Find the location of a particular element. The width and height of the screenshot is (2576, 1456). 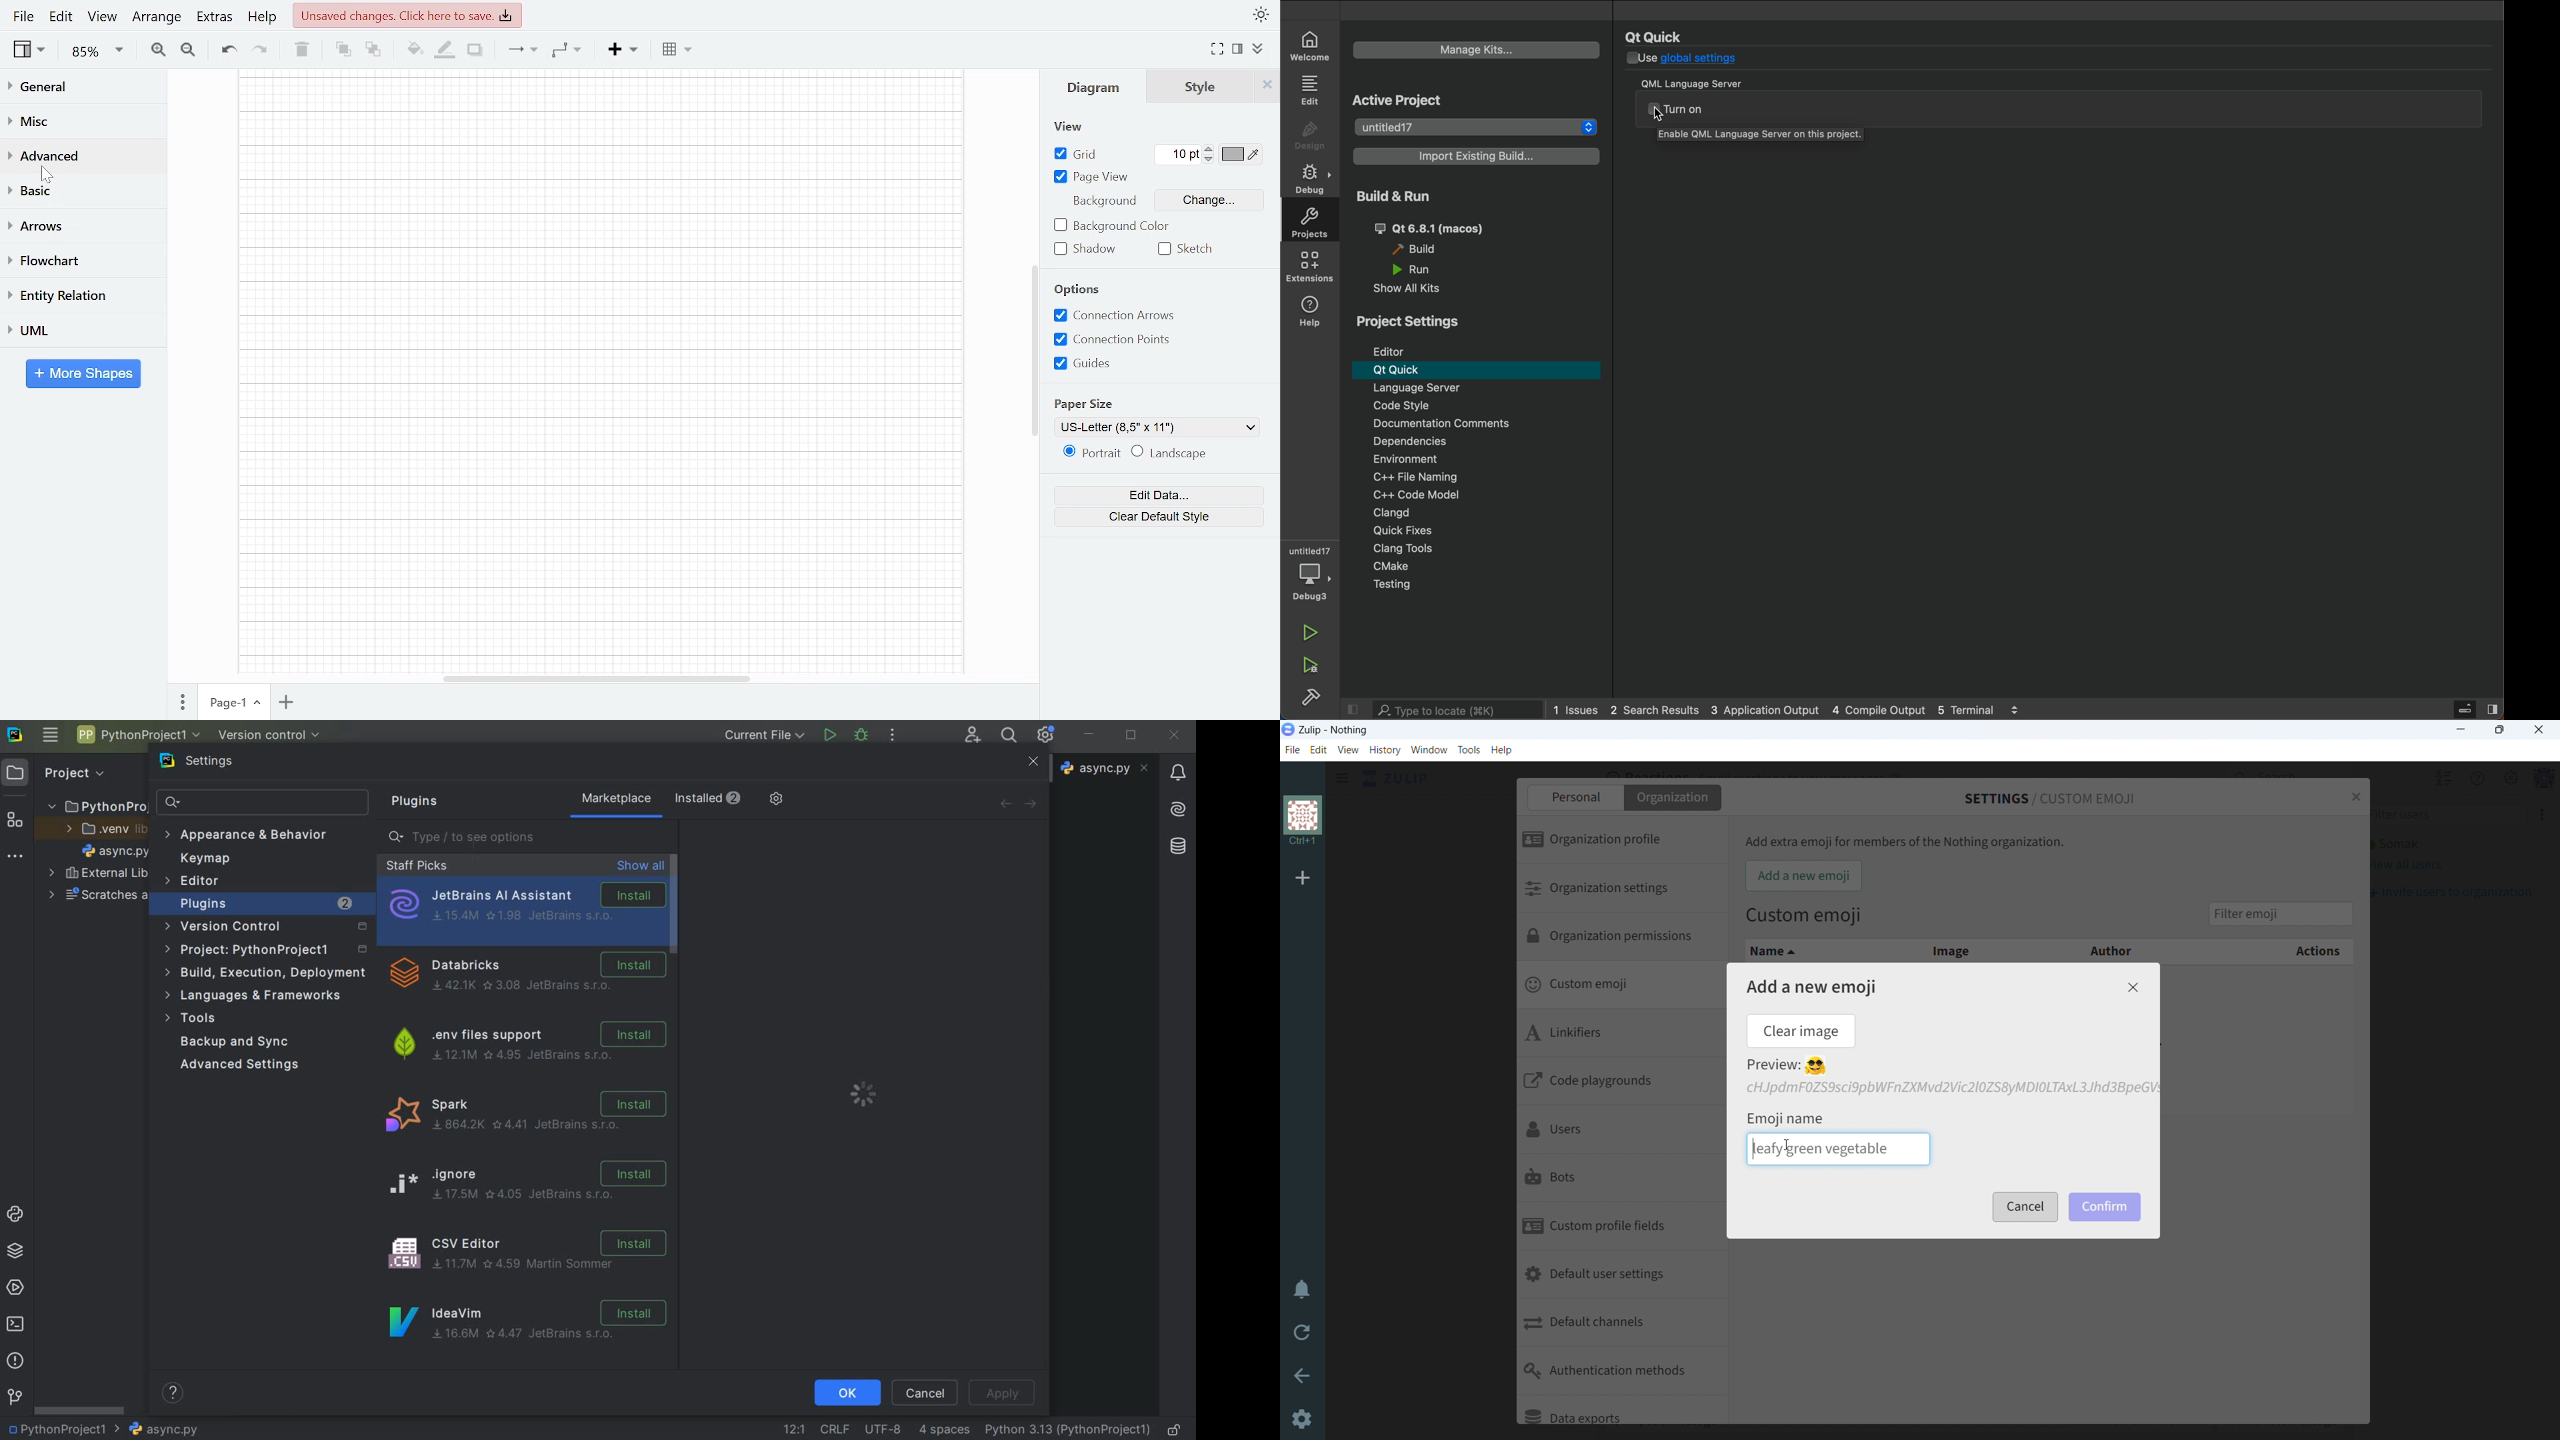

sidebat toggle  is located at coordinates (2474, 708).